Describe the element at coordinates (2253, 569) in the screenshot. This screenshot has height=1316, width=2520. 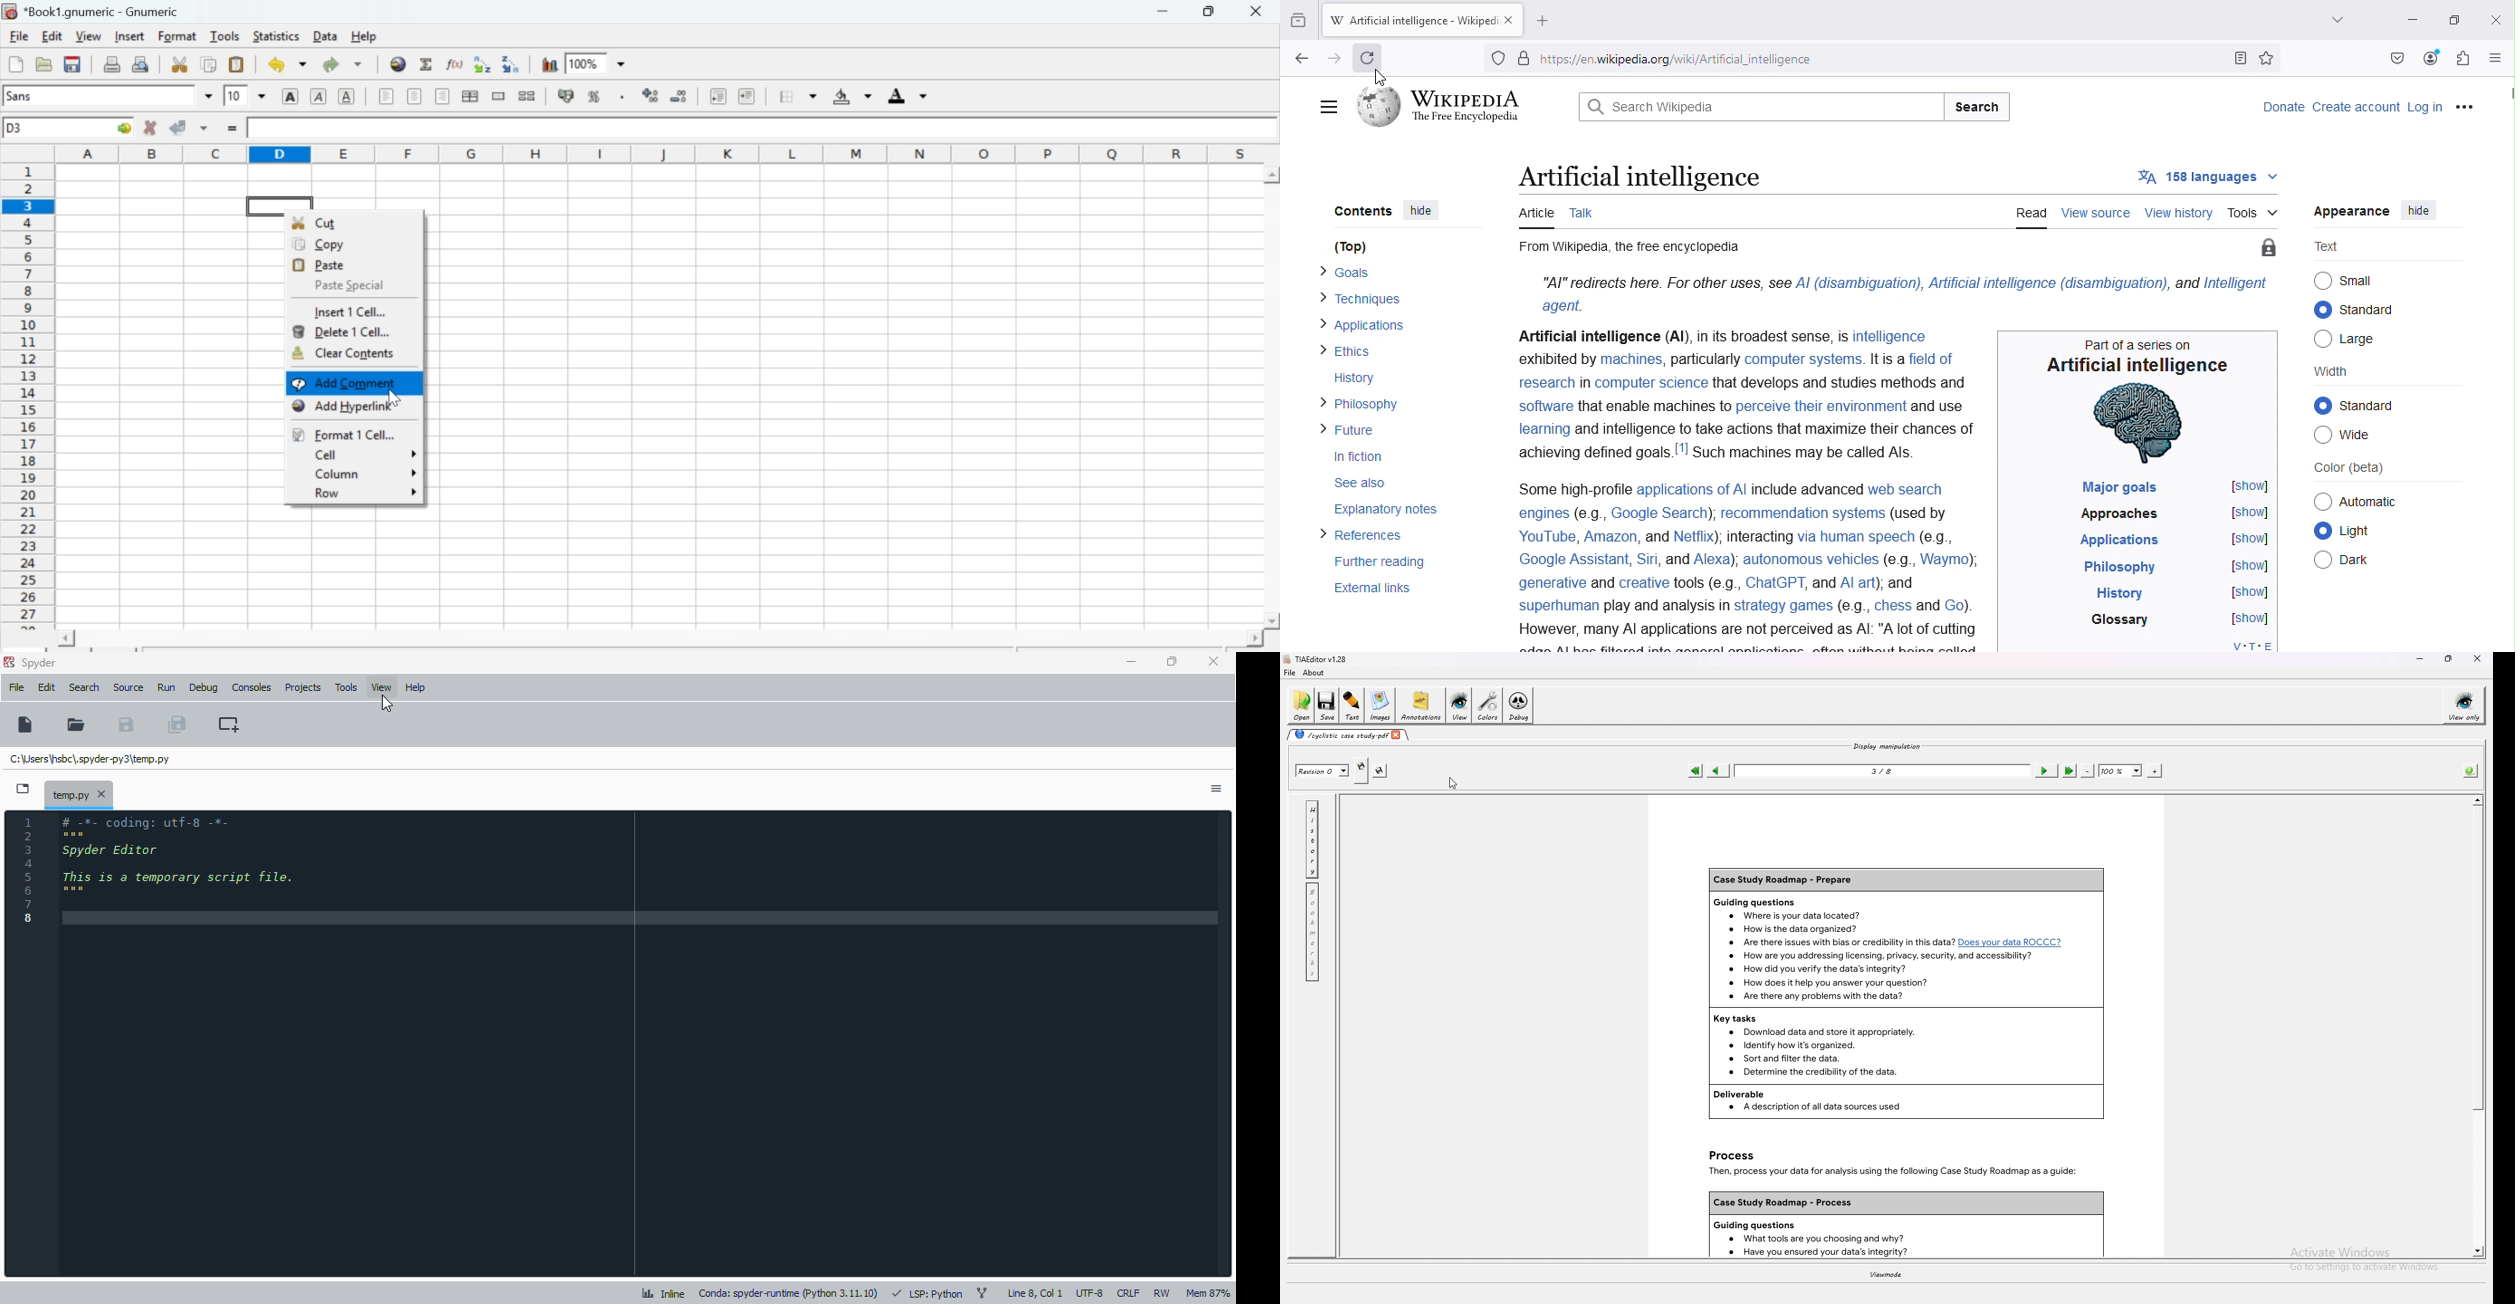
I see `[show]` at that location.